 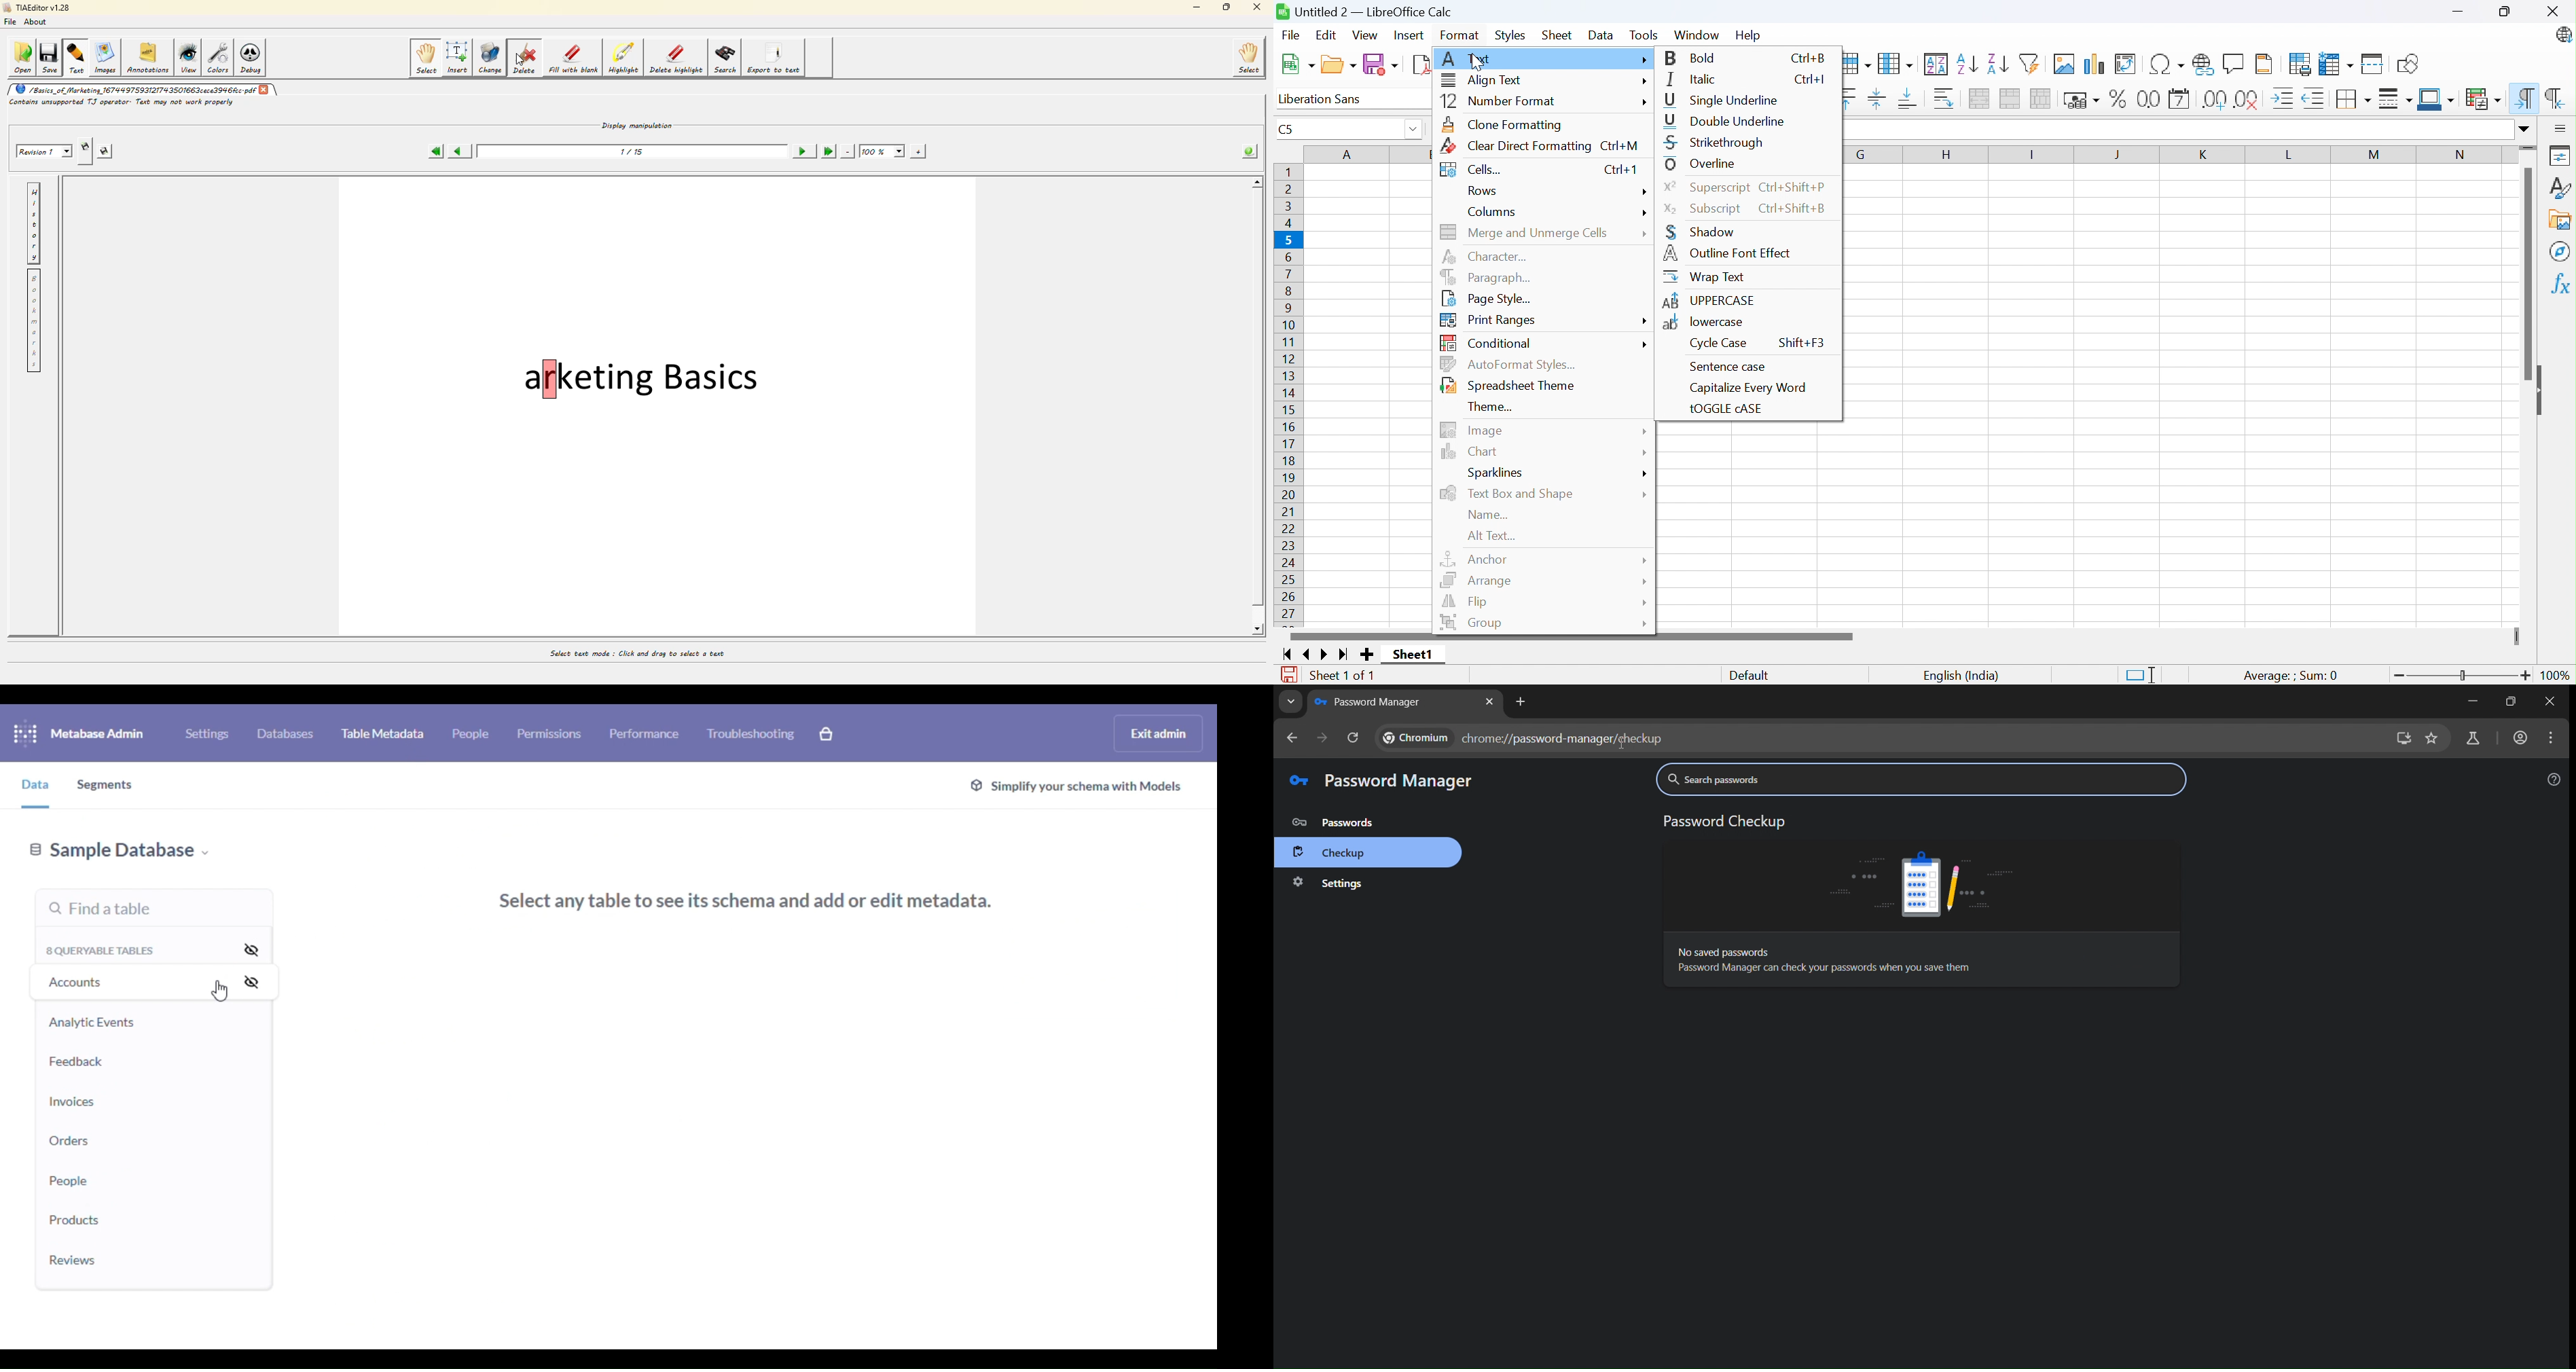 What do you see at coordinates (1622, 745) in the screenshot?
I see `cursor` at bounding box center [1622, 745].